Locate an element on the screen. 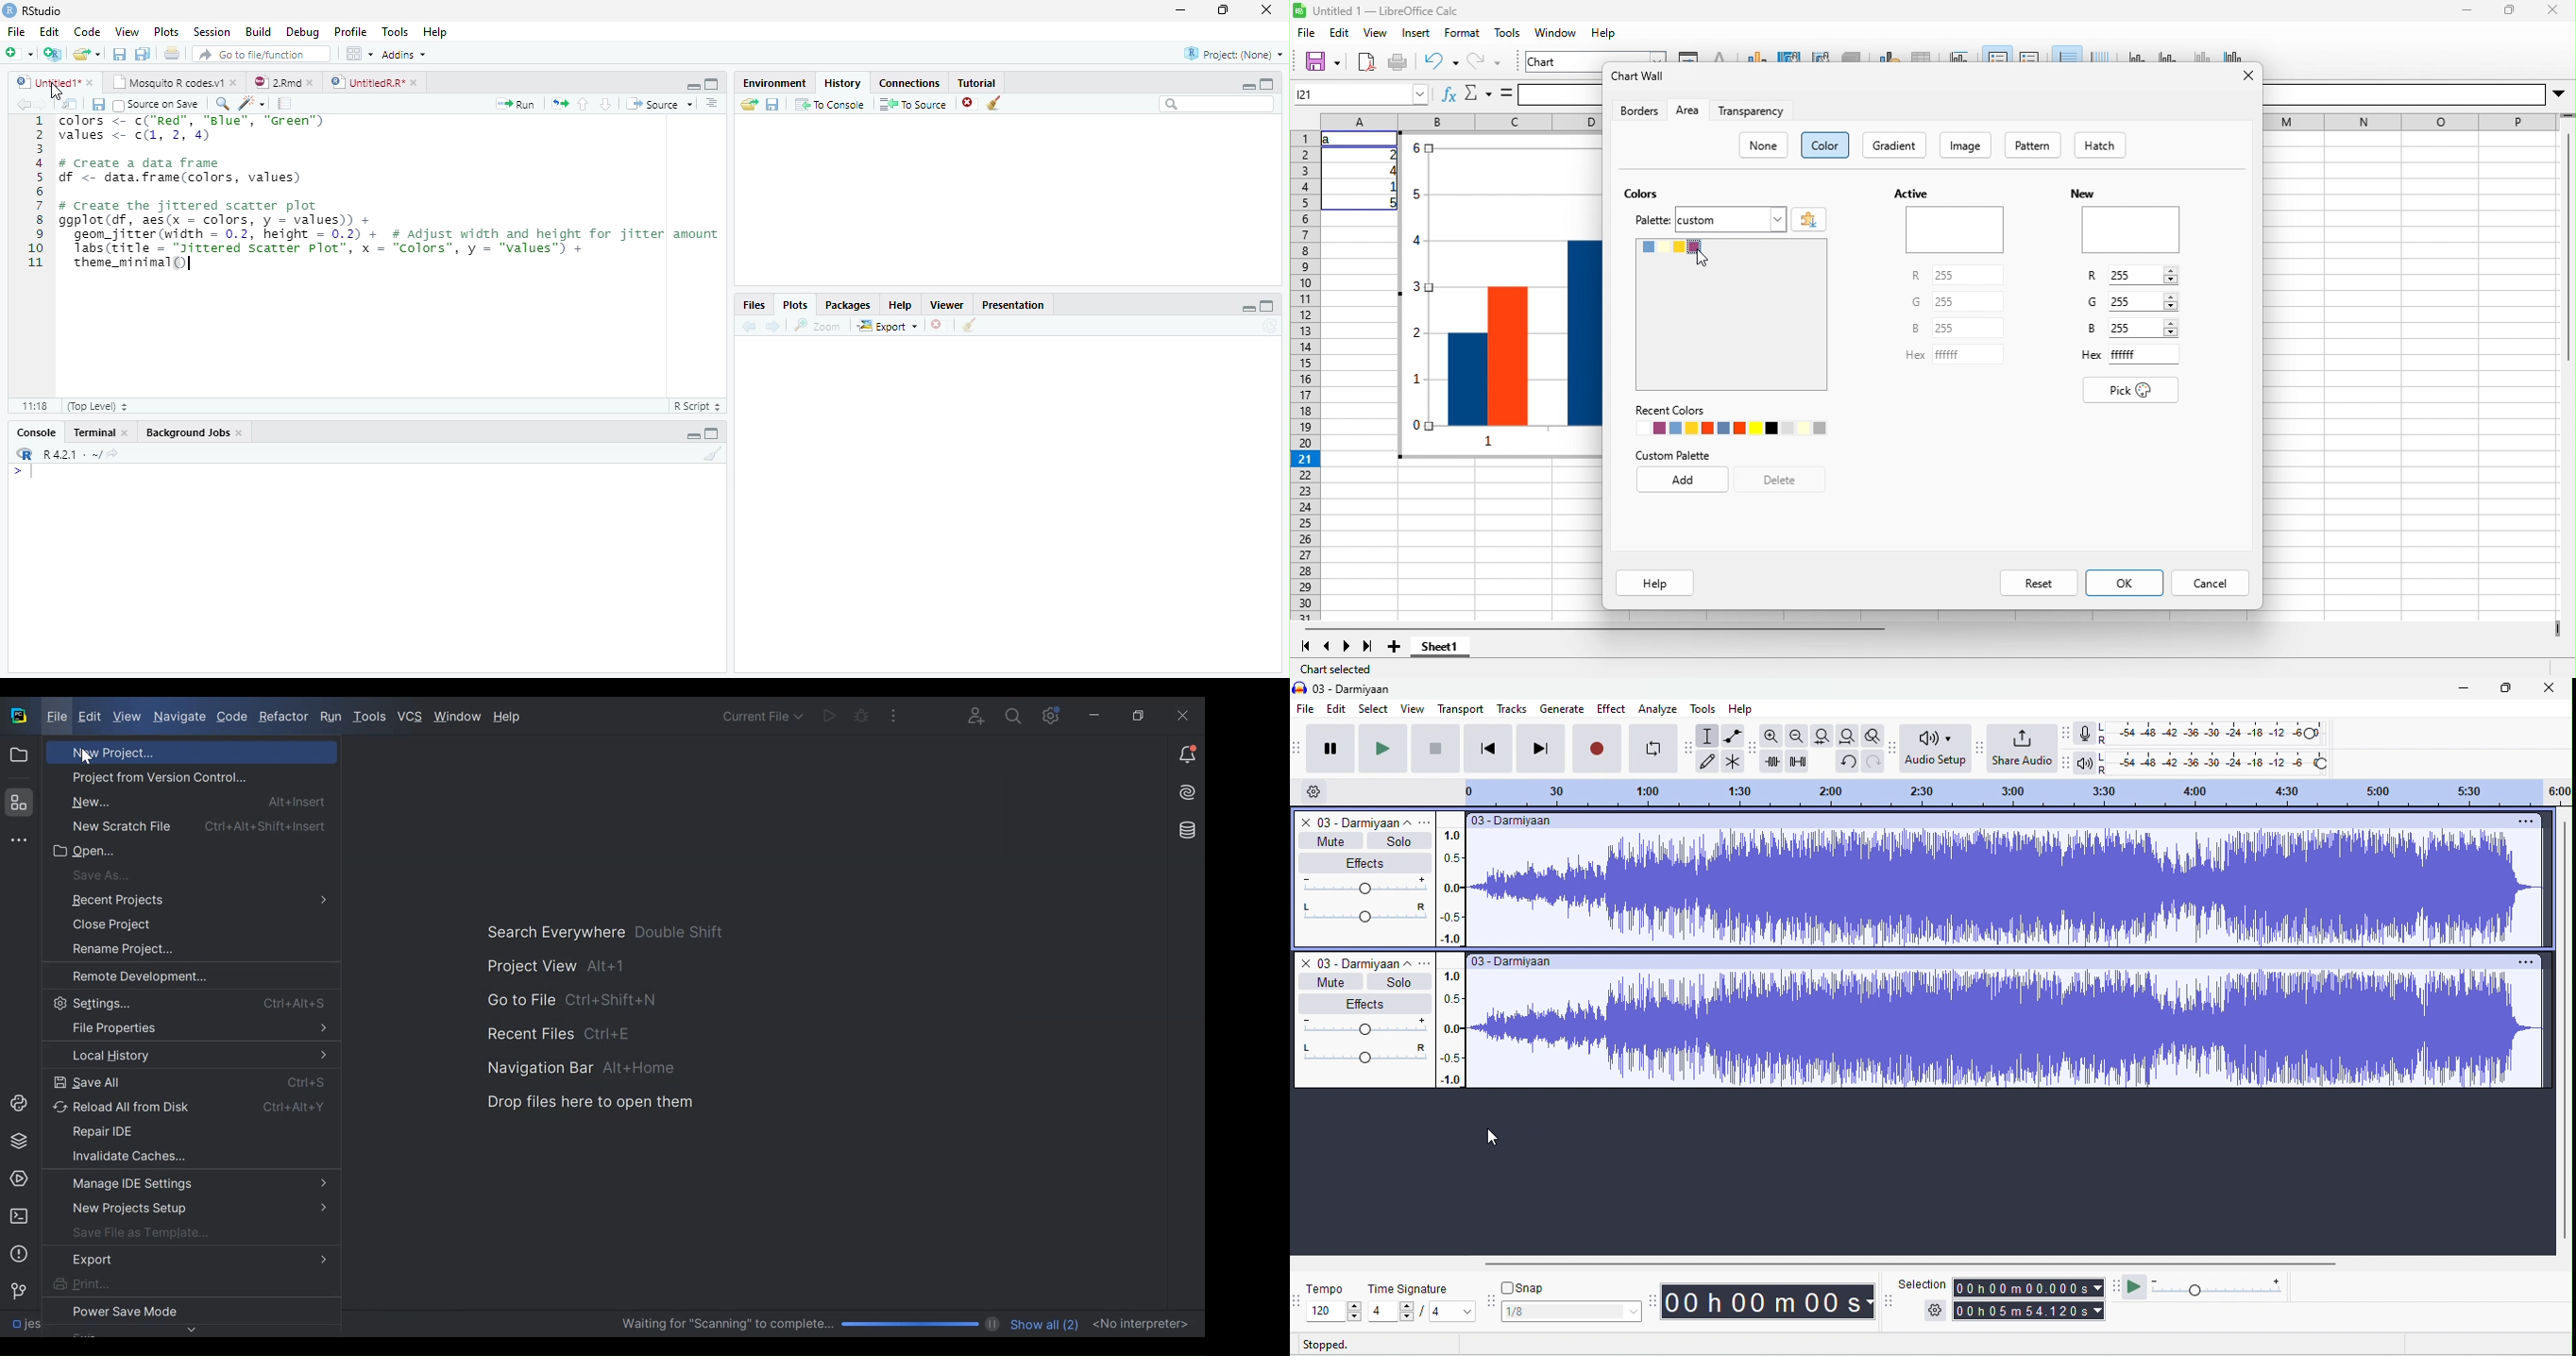  Vertical slide bar is located at coordinates (2569, 238).